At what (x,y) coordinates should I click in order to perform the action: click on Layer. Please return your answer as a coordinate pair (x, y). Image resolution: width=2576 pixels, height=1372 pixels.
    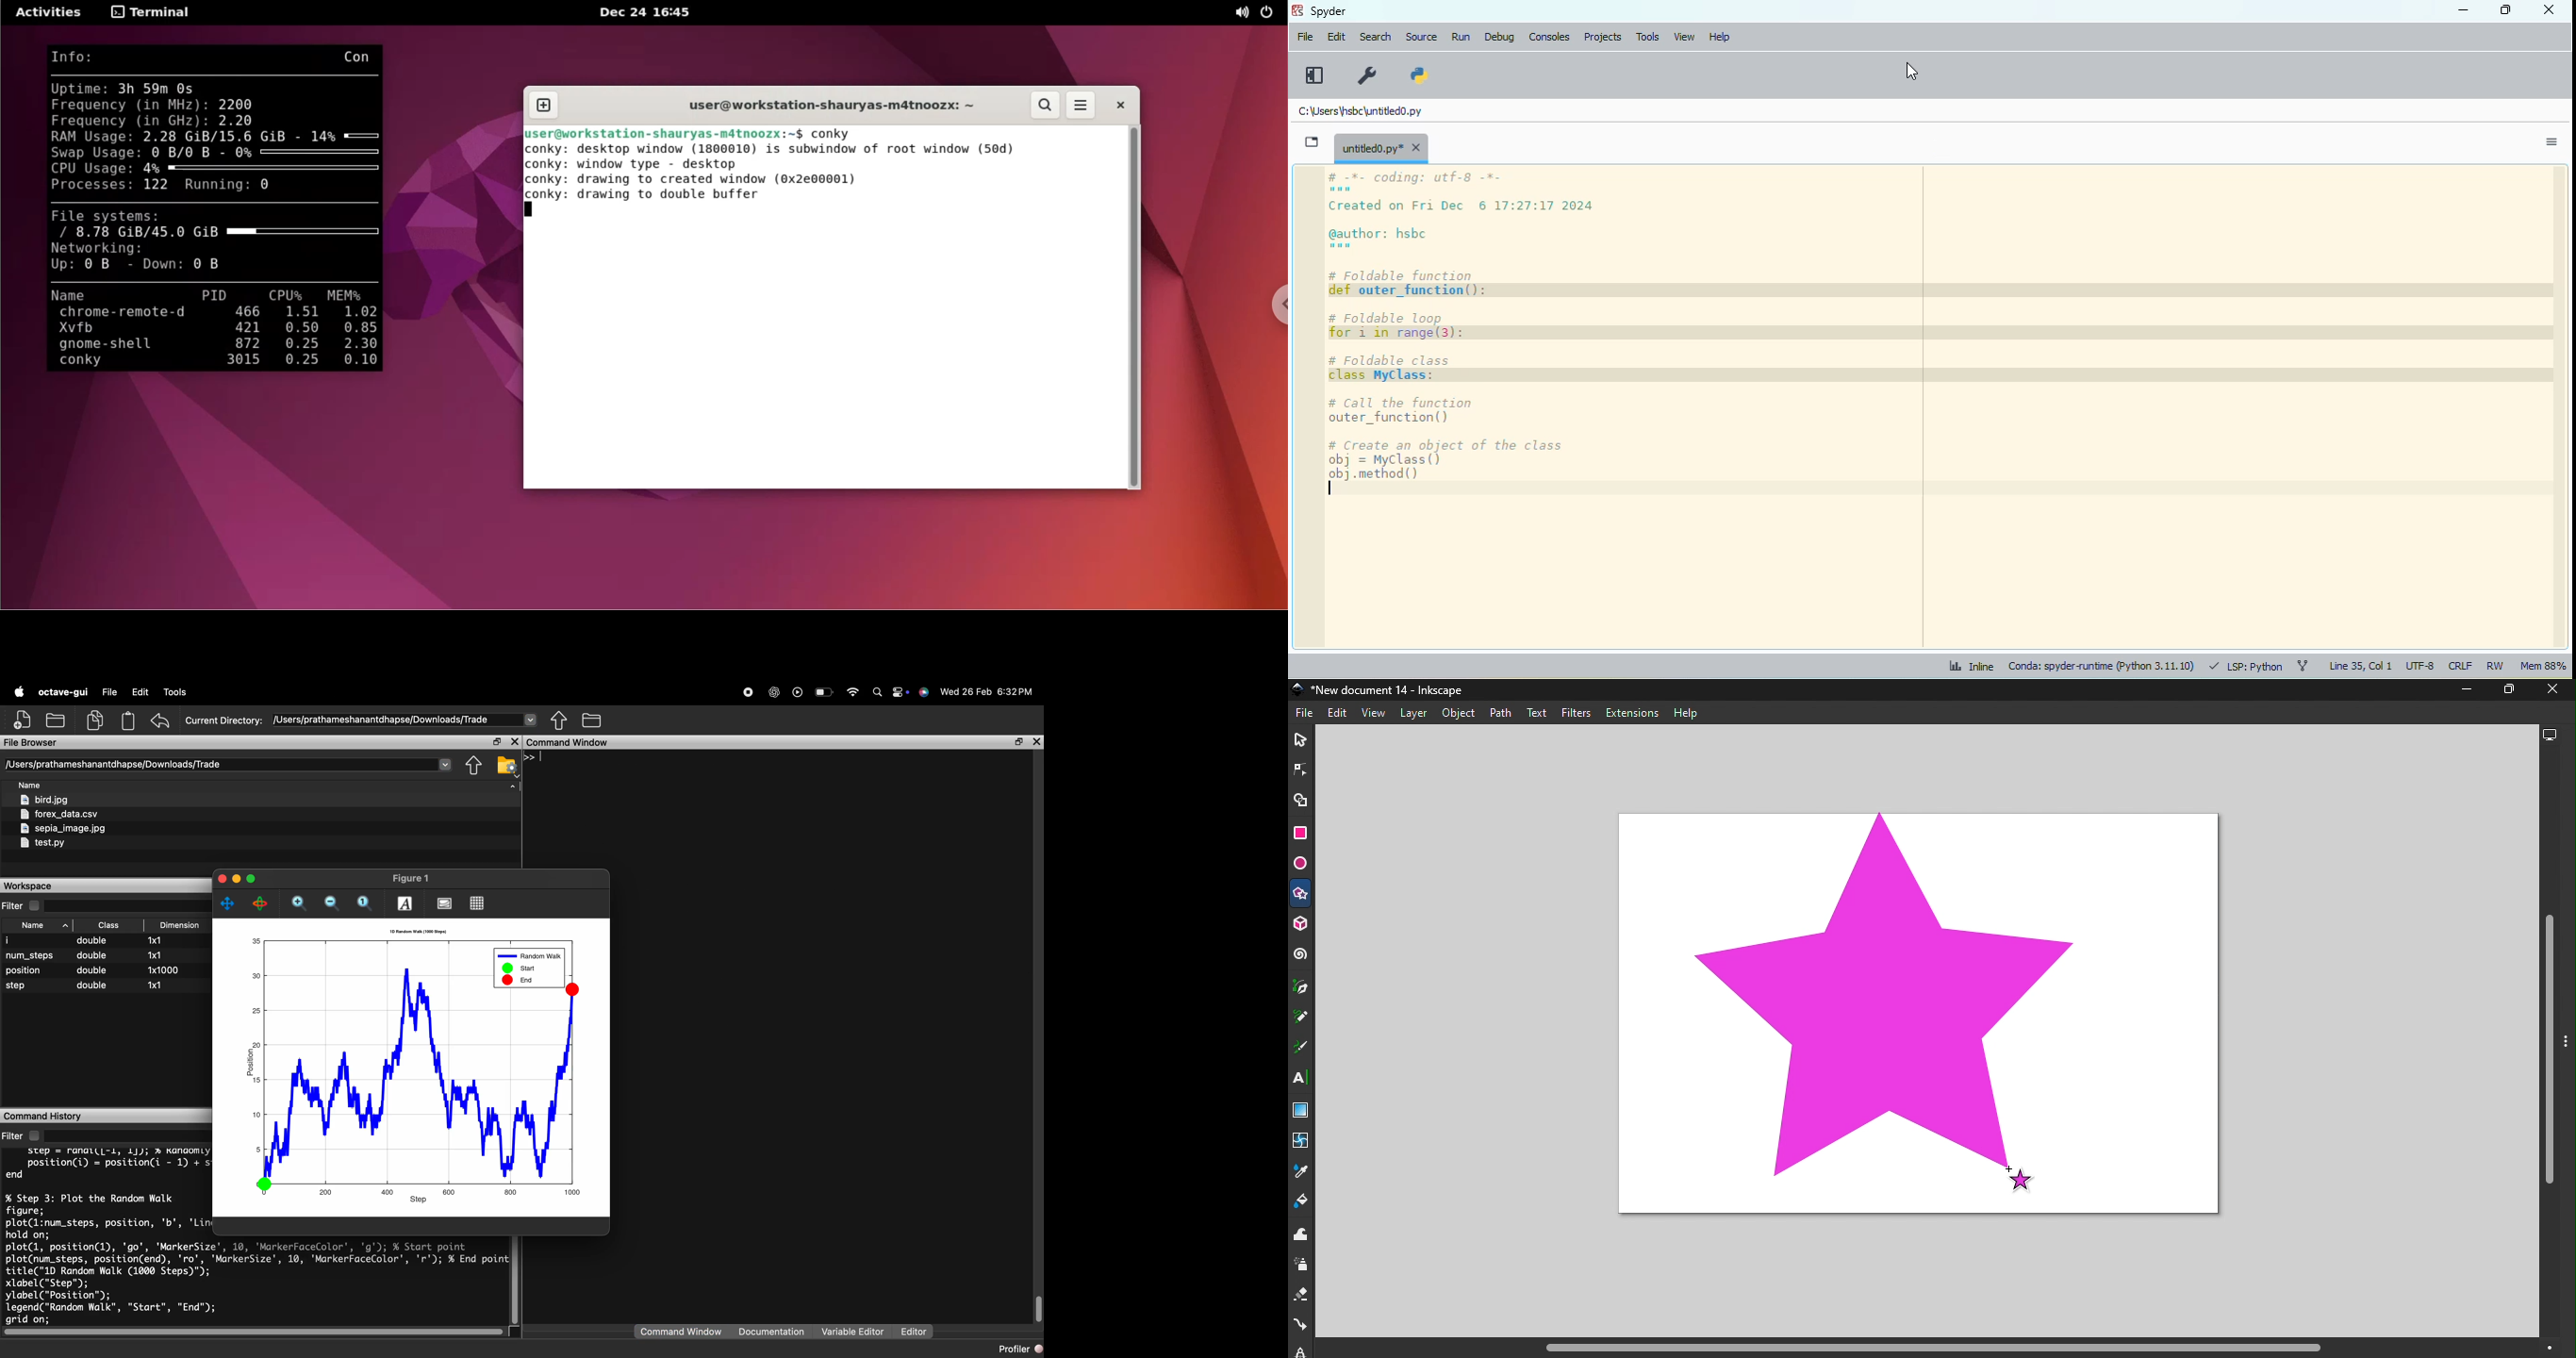
    Looking at the image, I should click on (1410, 713).